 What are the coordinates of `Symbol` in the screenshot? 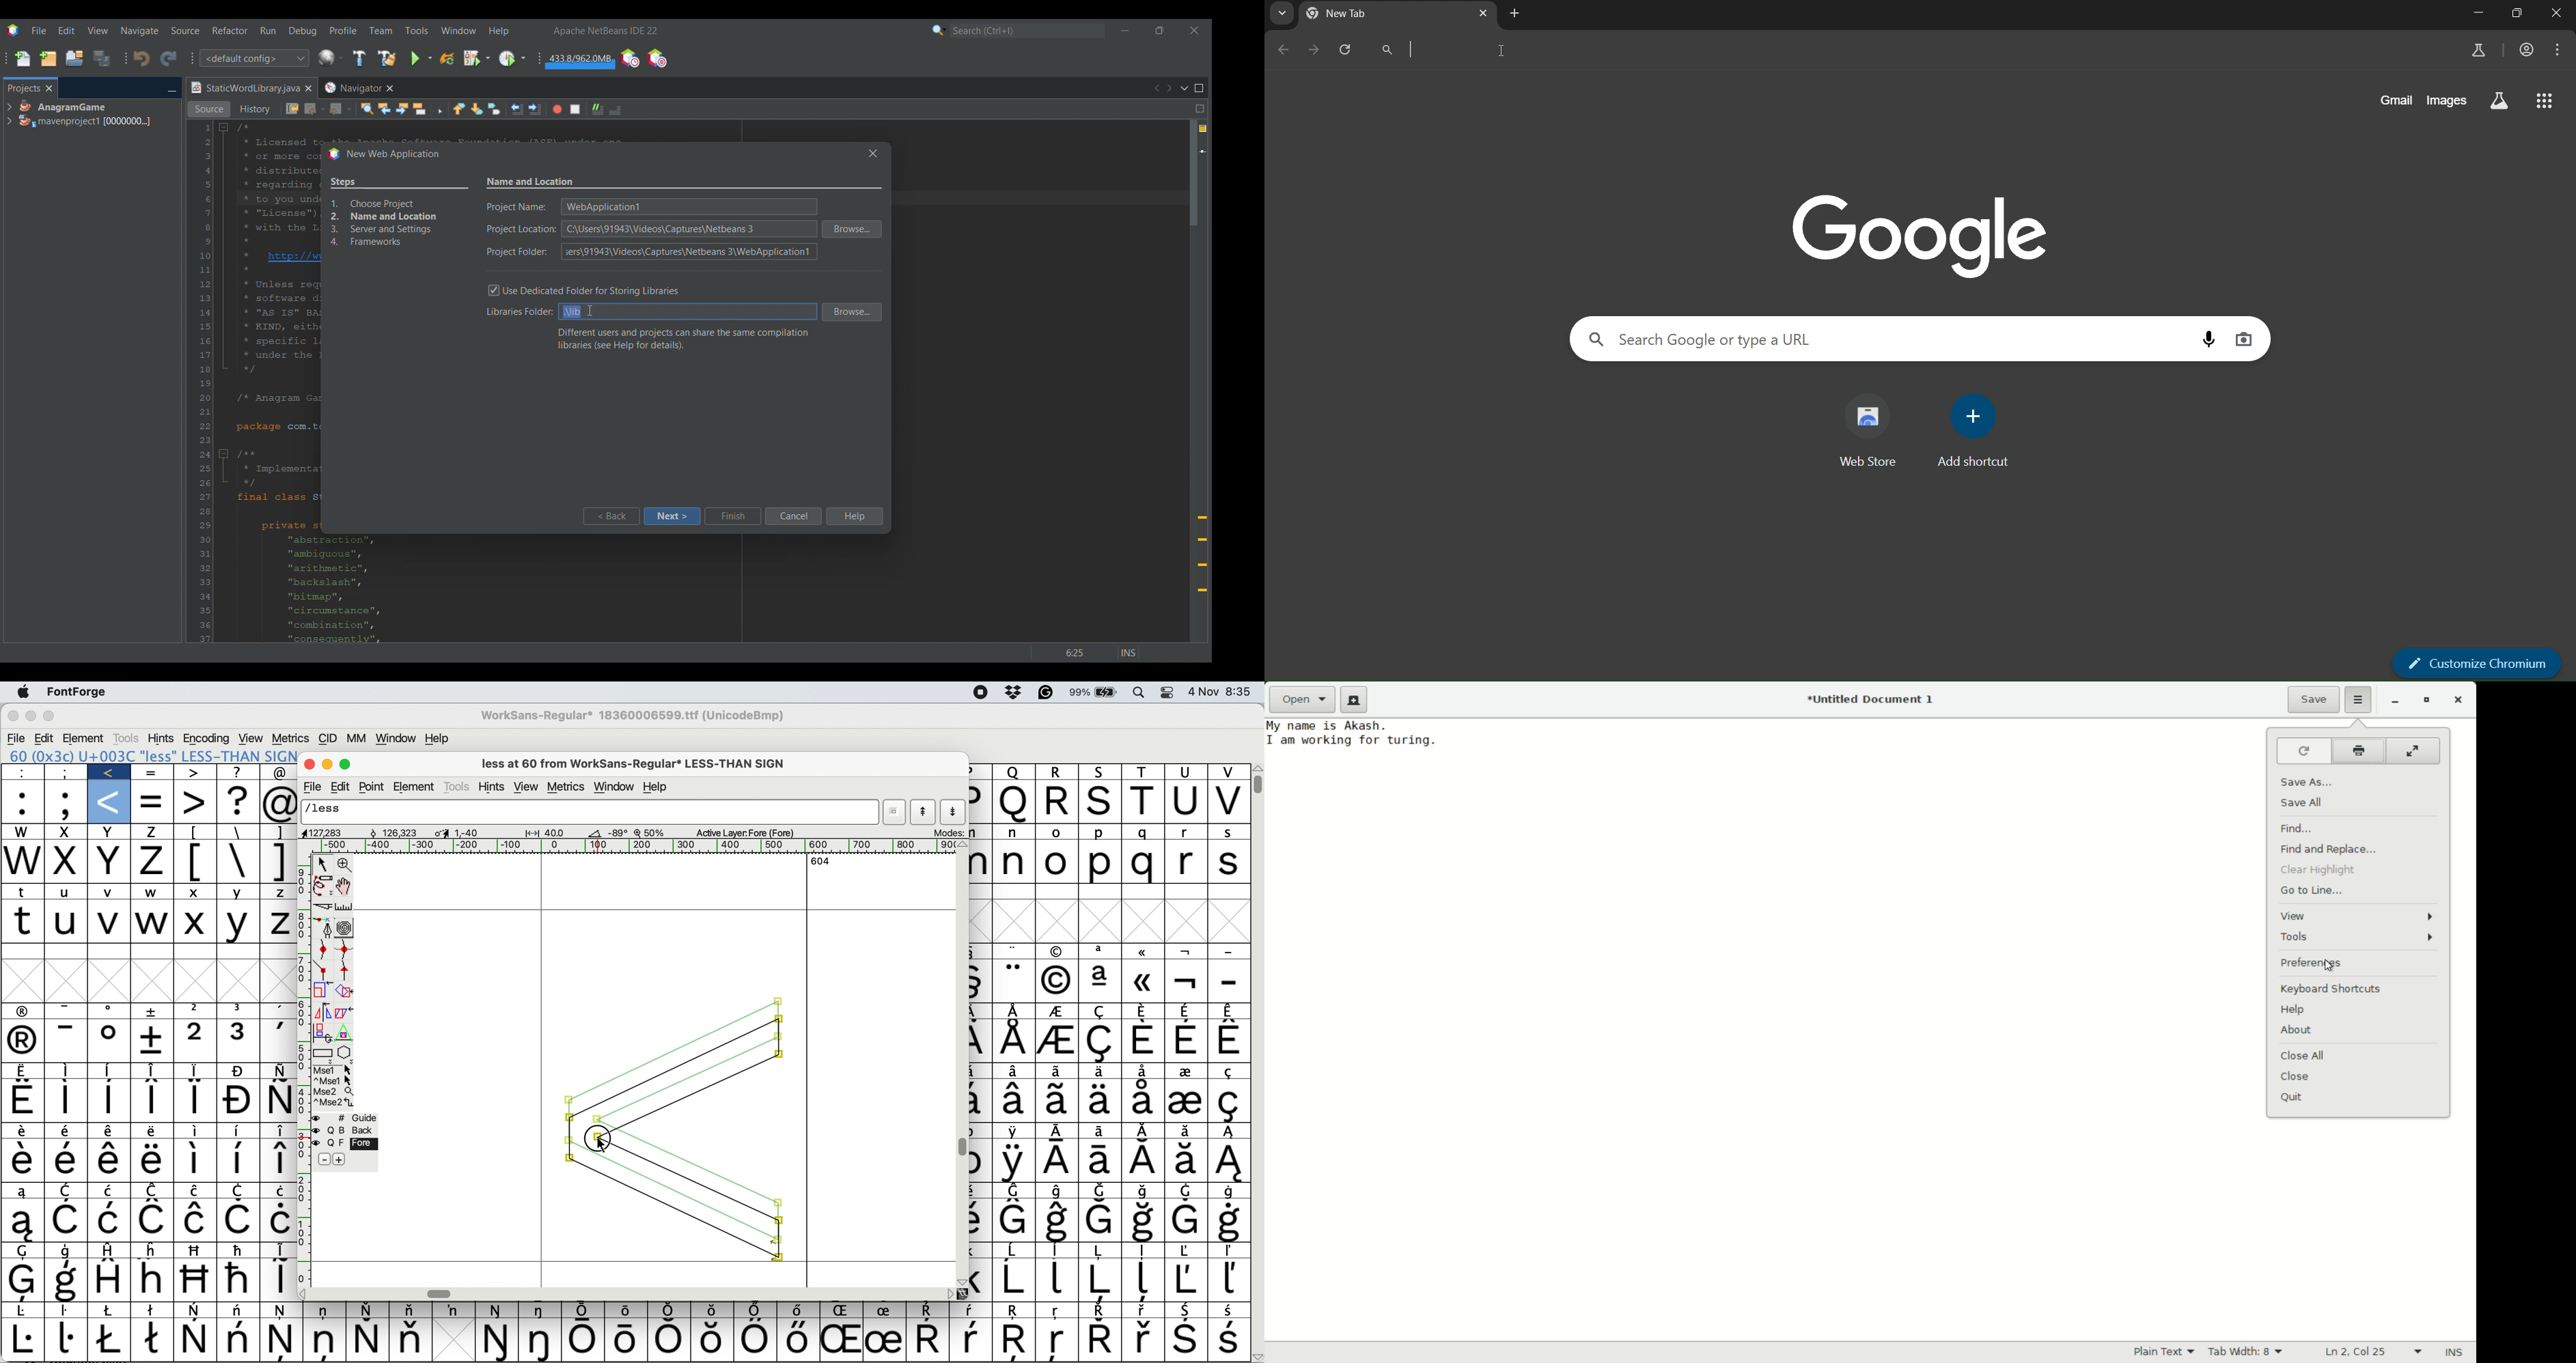 It's located at (1014, 1251).